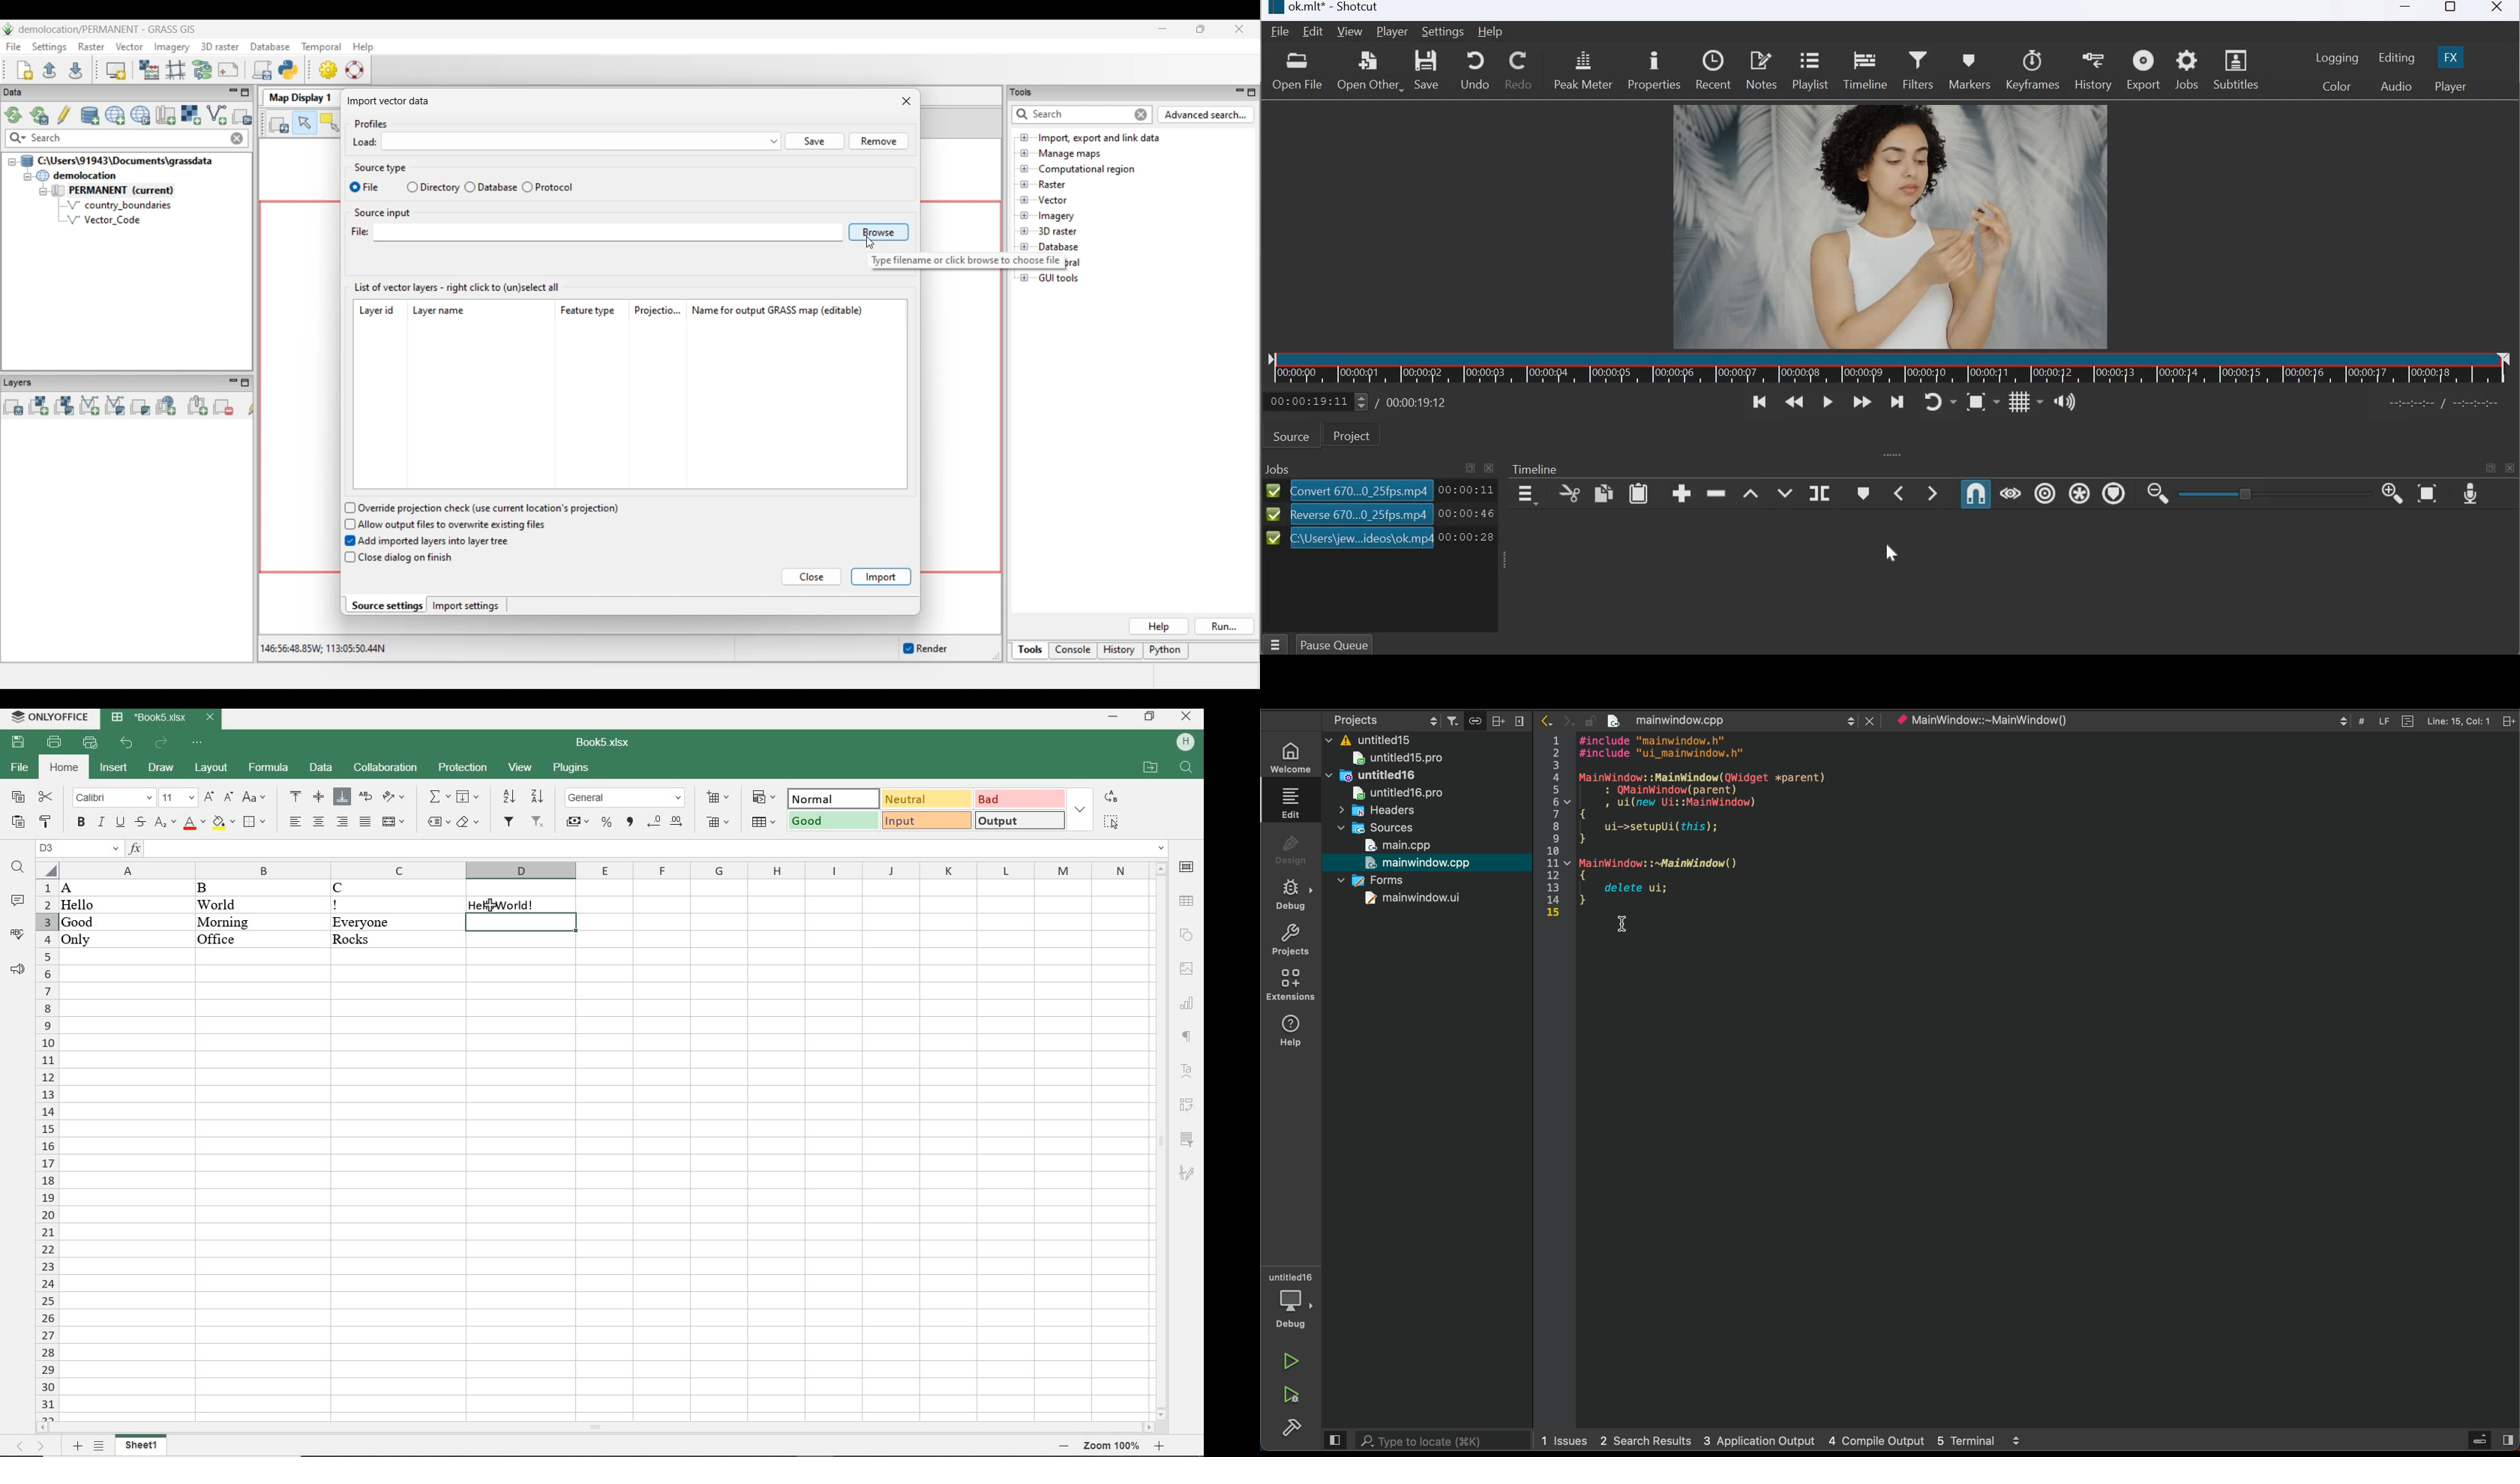  I want to click on Record Audio, so click(2469, 493).